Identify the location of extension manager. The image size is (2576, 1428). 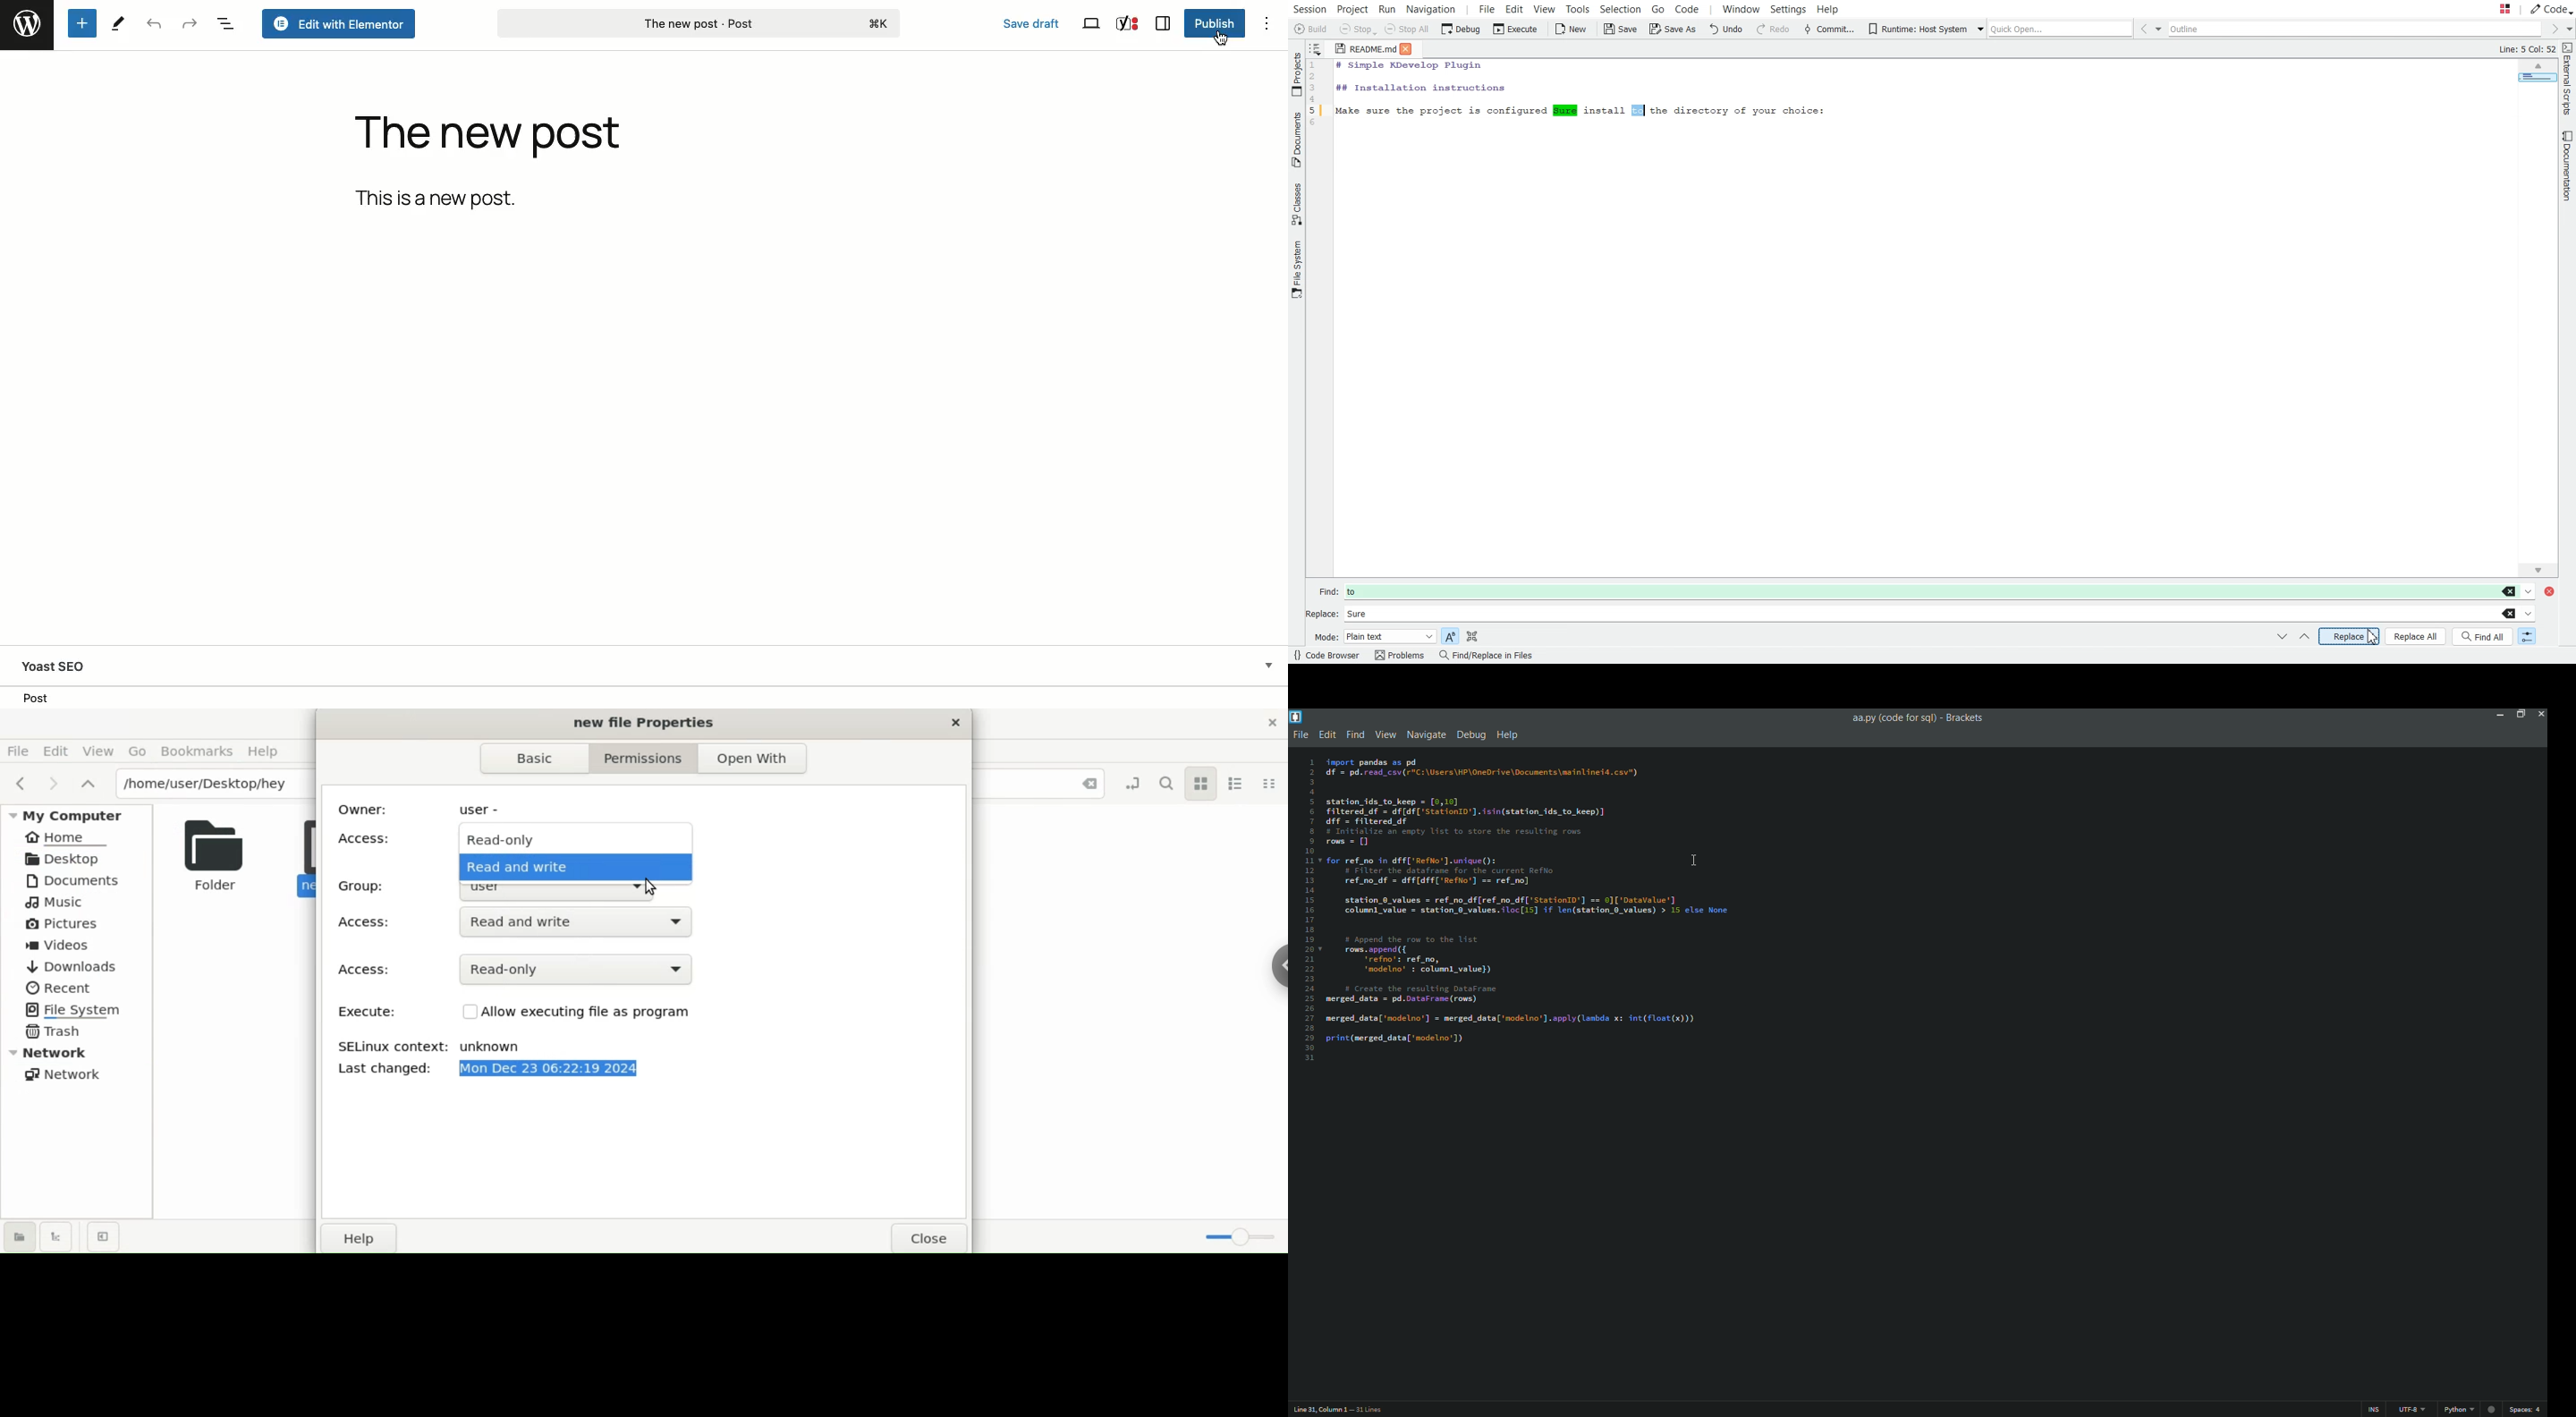
(2536, 787).